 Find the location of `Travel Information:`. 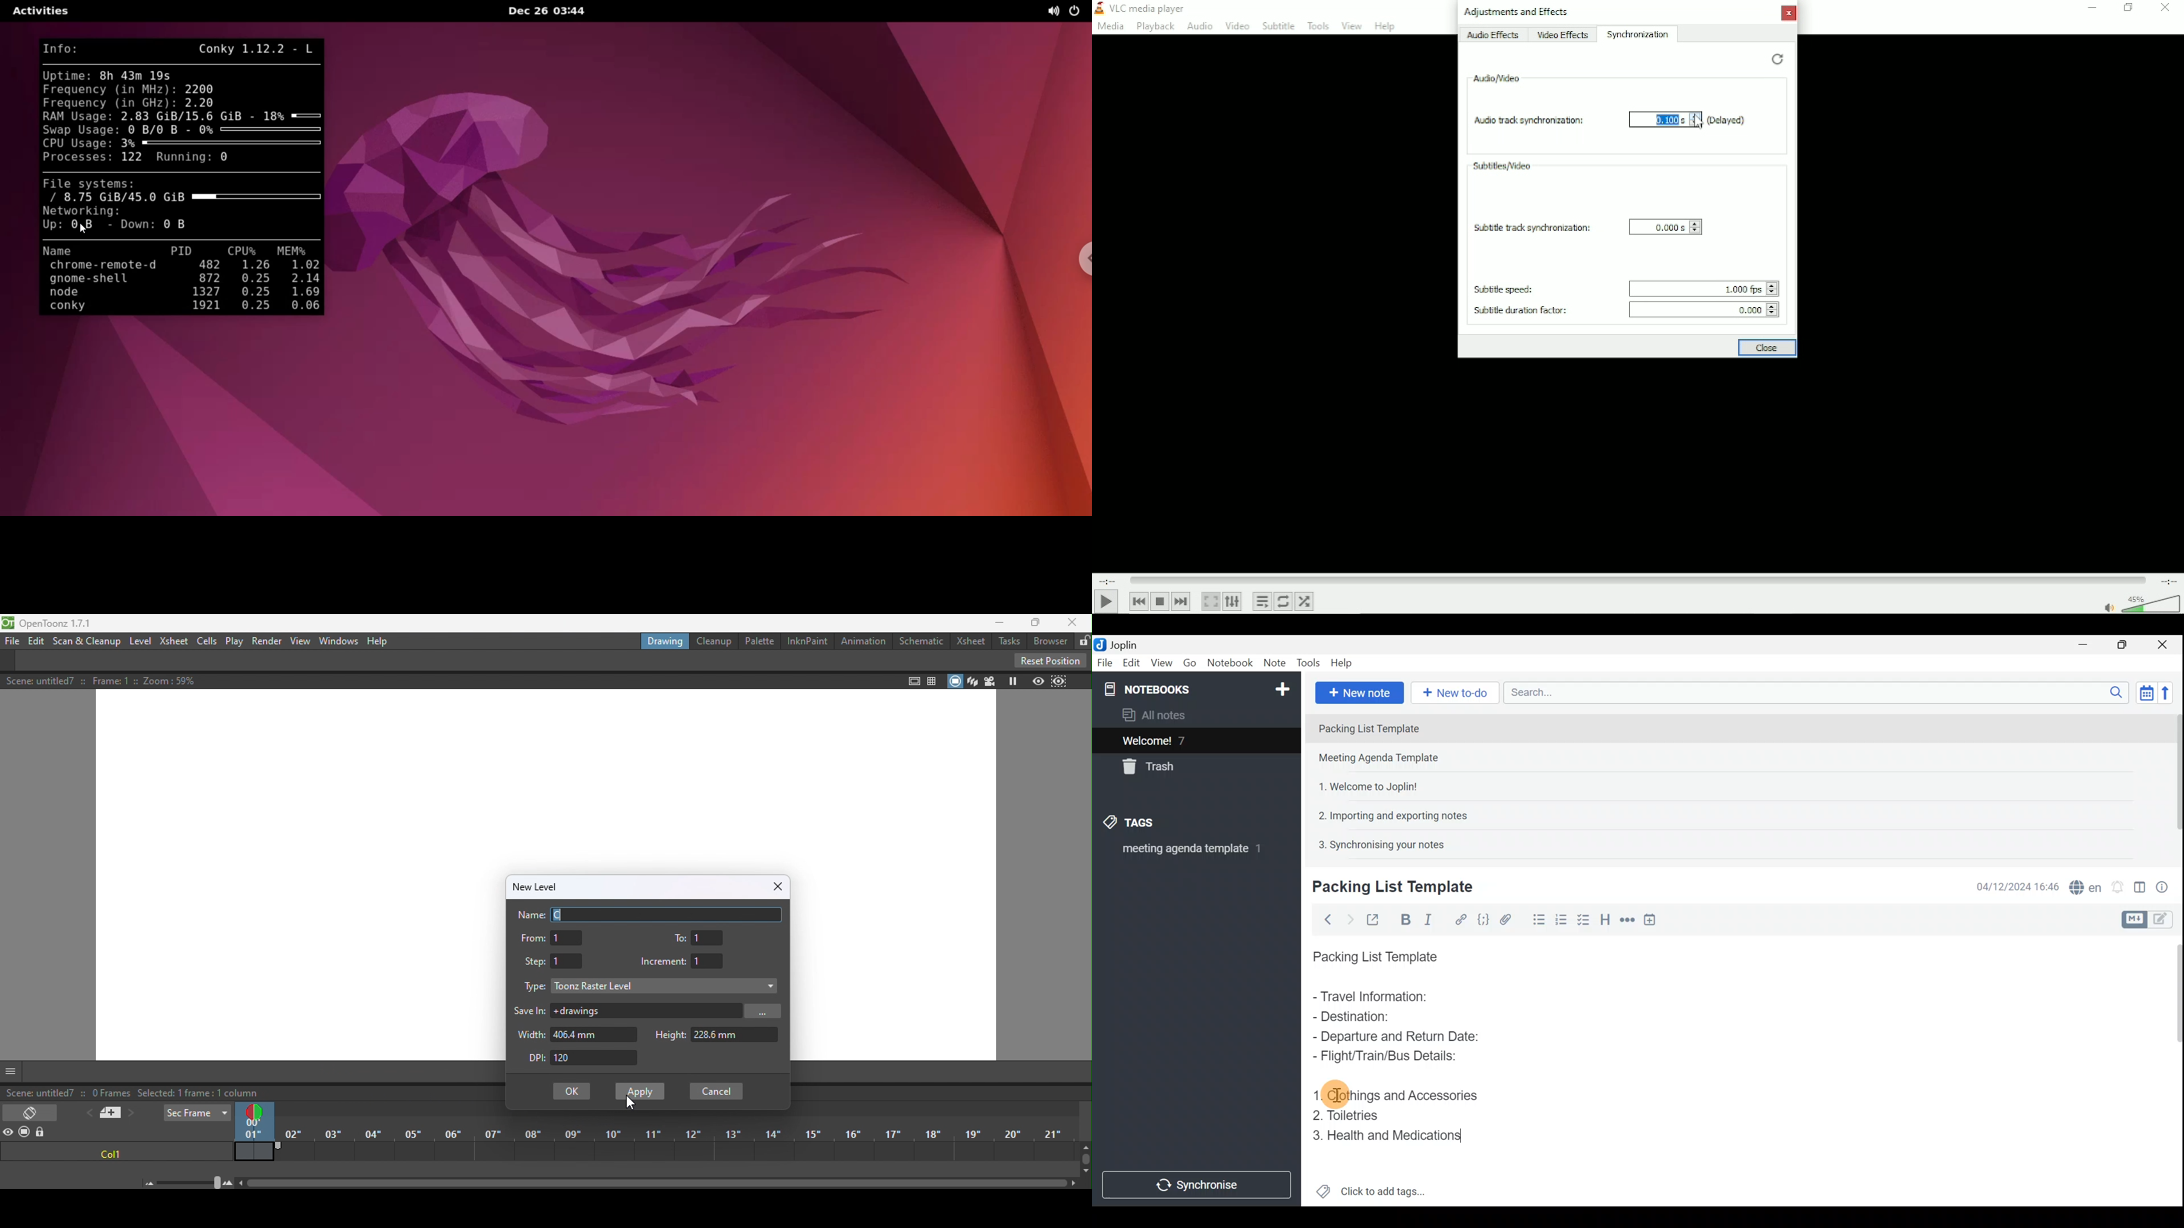

Travel Information: is located at coordinates (1380, 998).